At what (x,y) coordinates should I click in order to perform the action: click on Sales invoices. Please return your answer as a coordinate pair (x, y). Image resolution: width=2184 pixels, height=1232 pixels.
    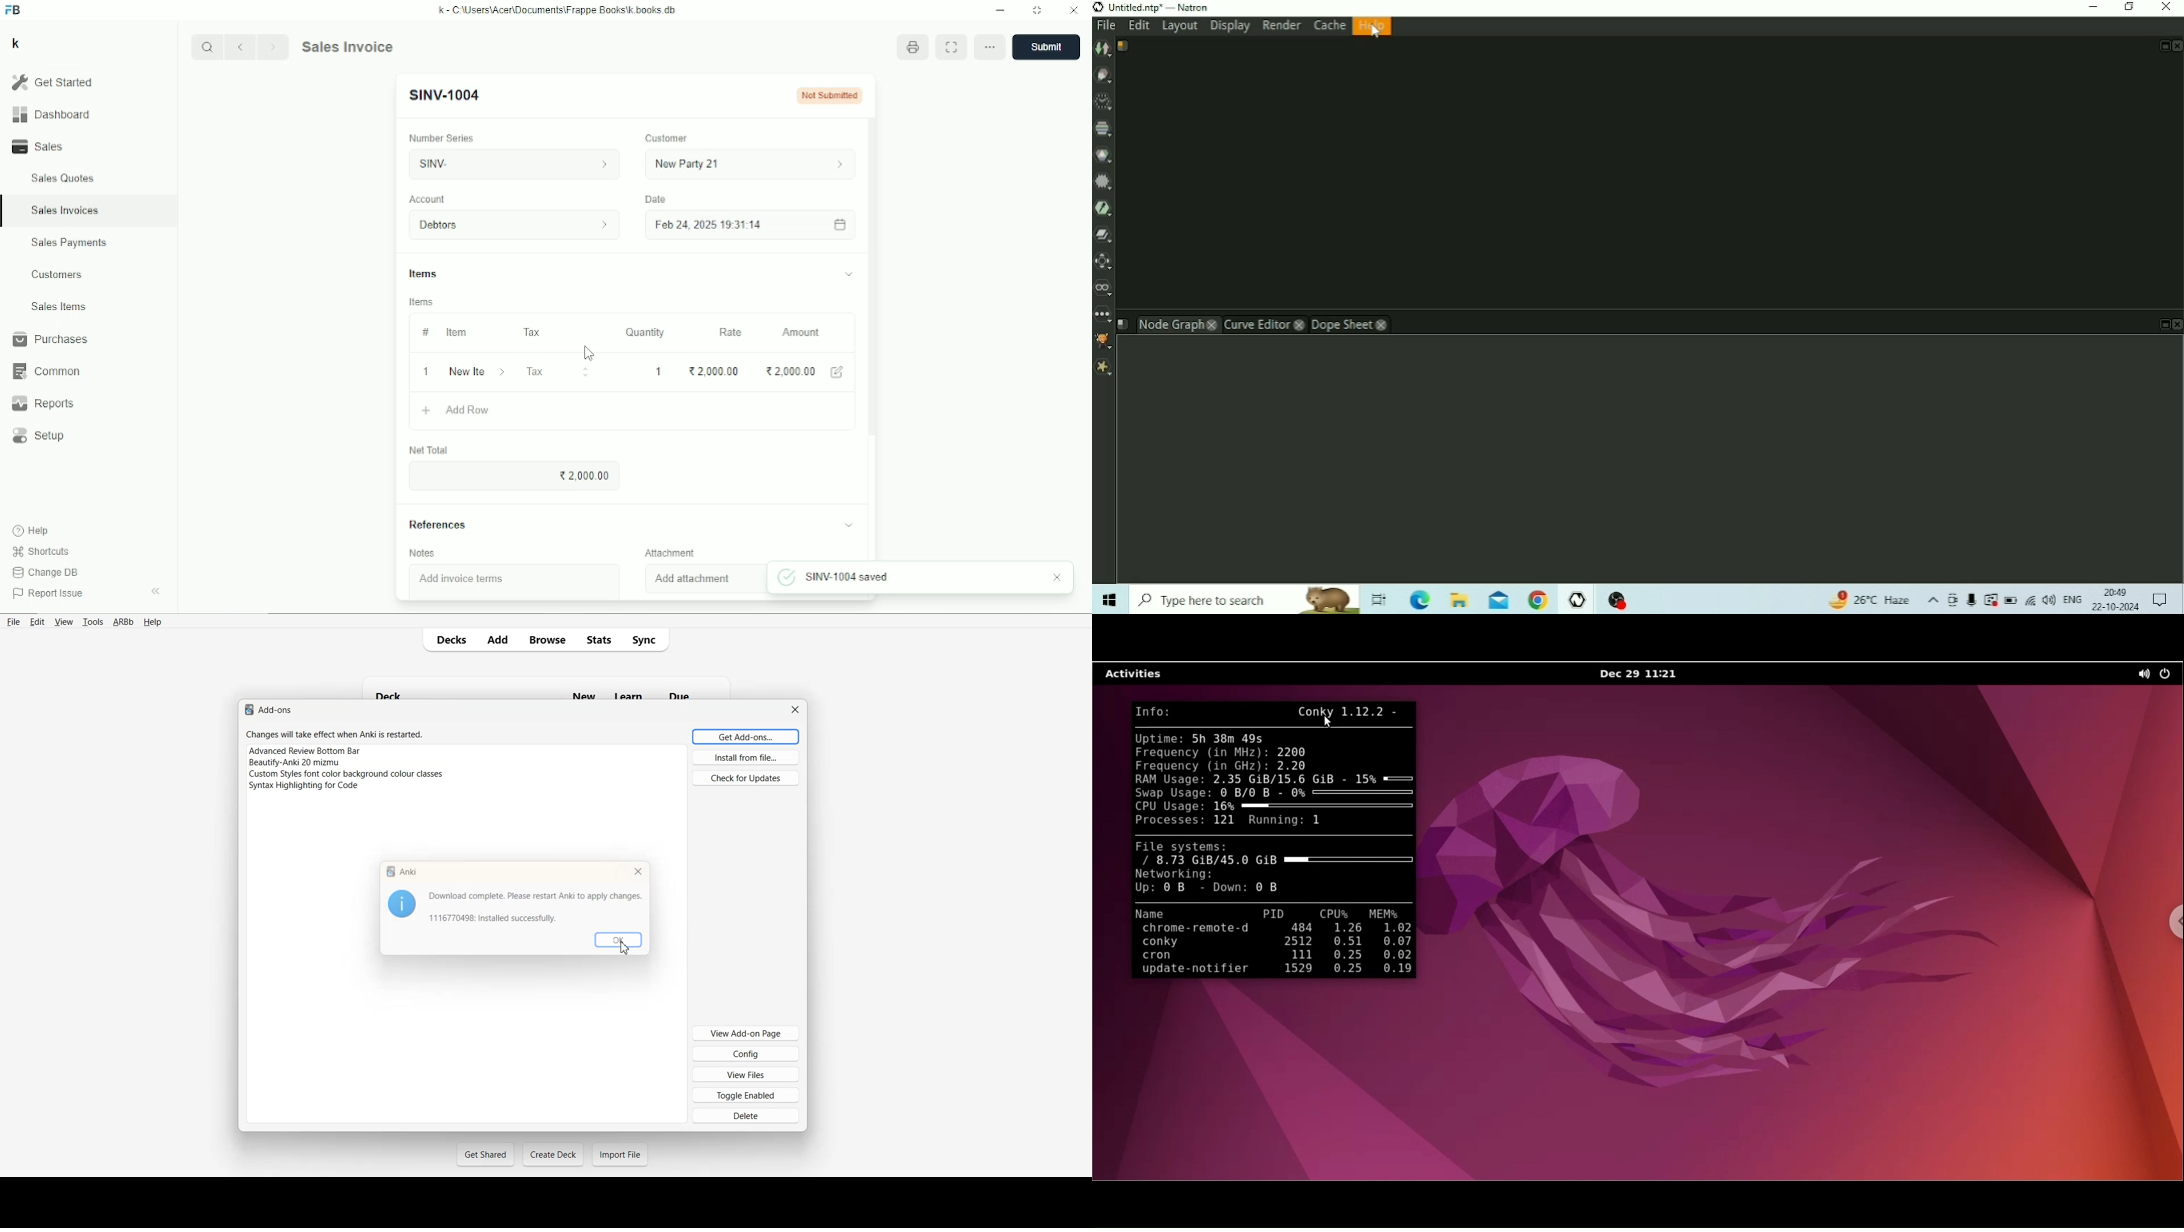
    Looking at the image, I should click on (64, 210).